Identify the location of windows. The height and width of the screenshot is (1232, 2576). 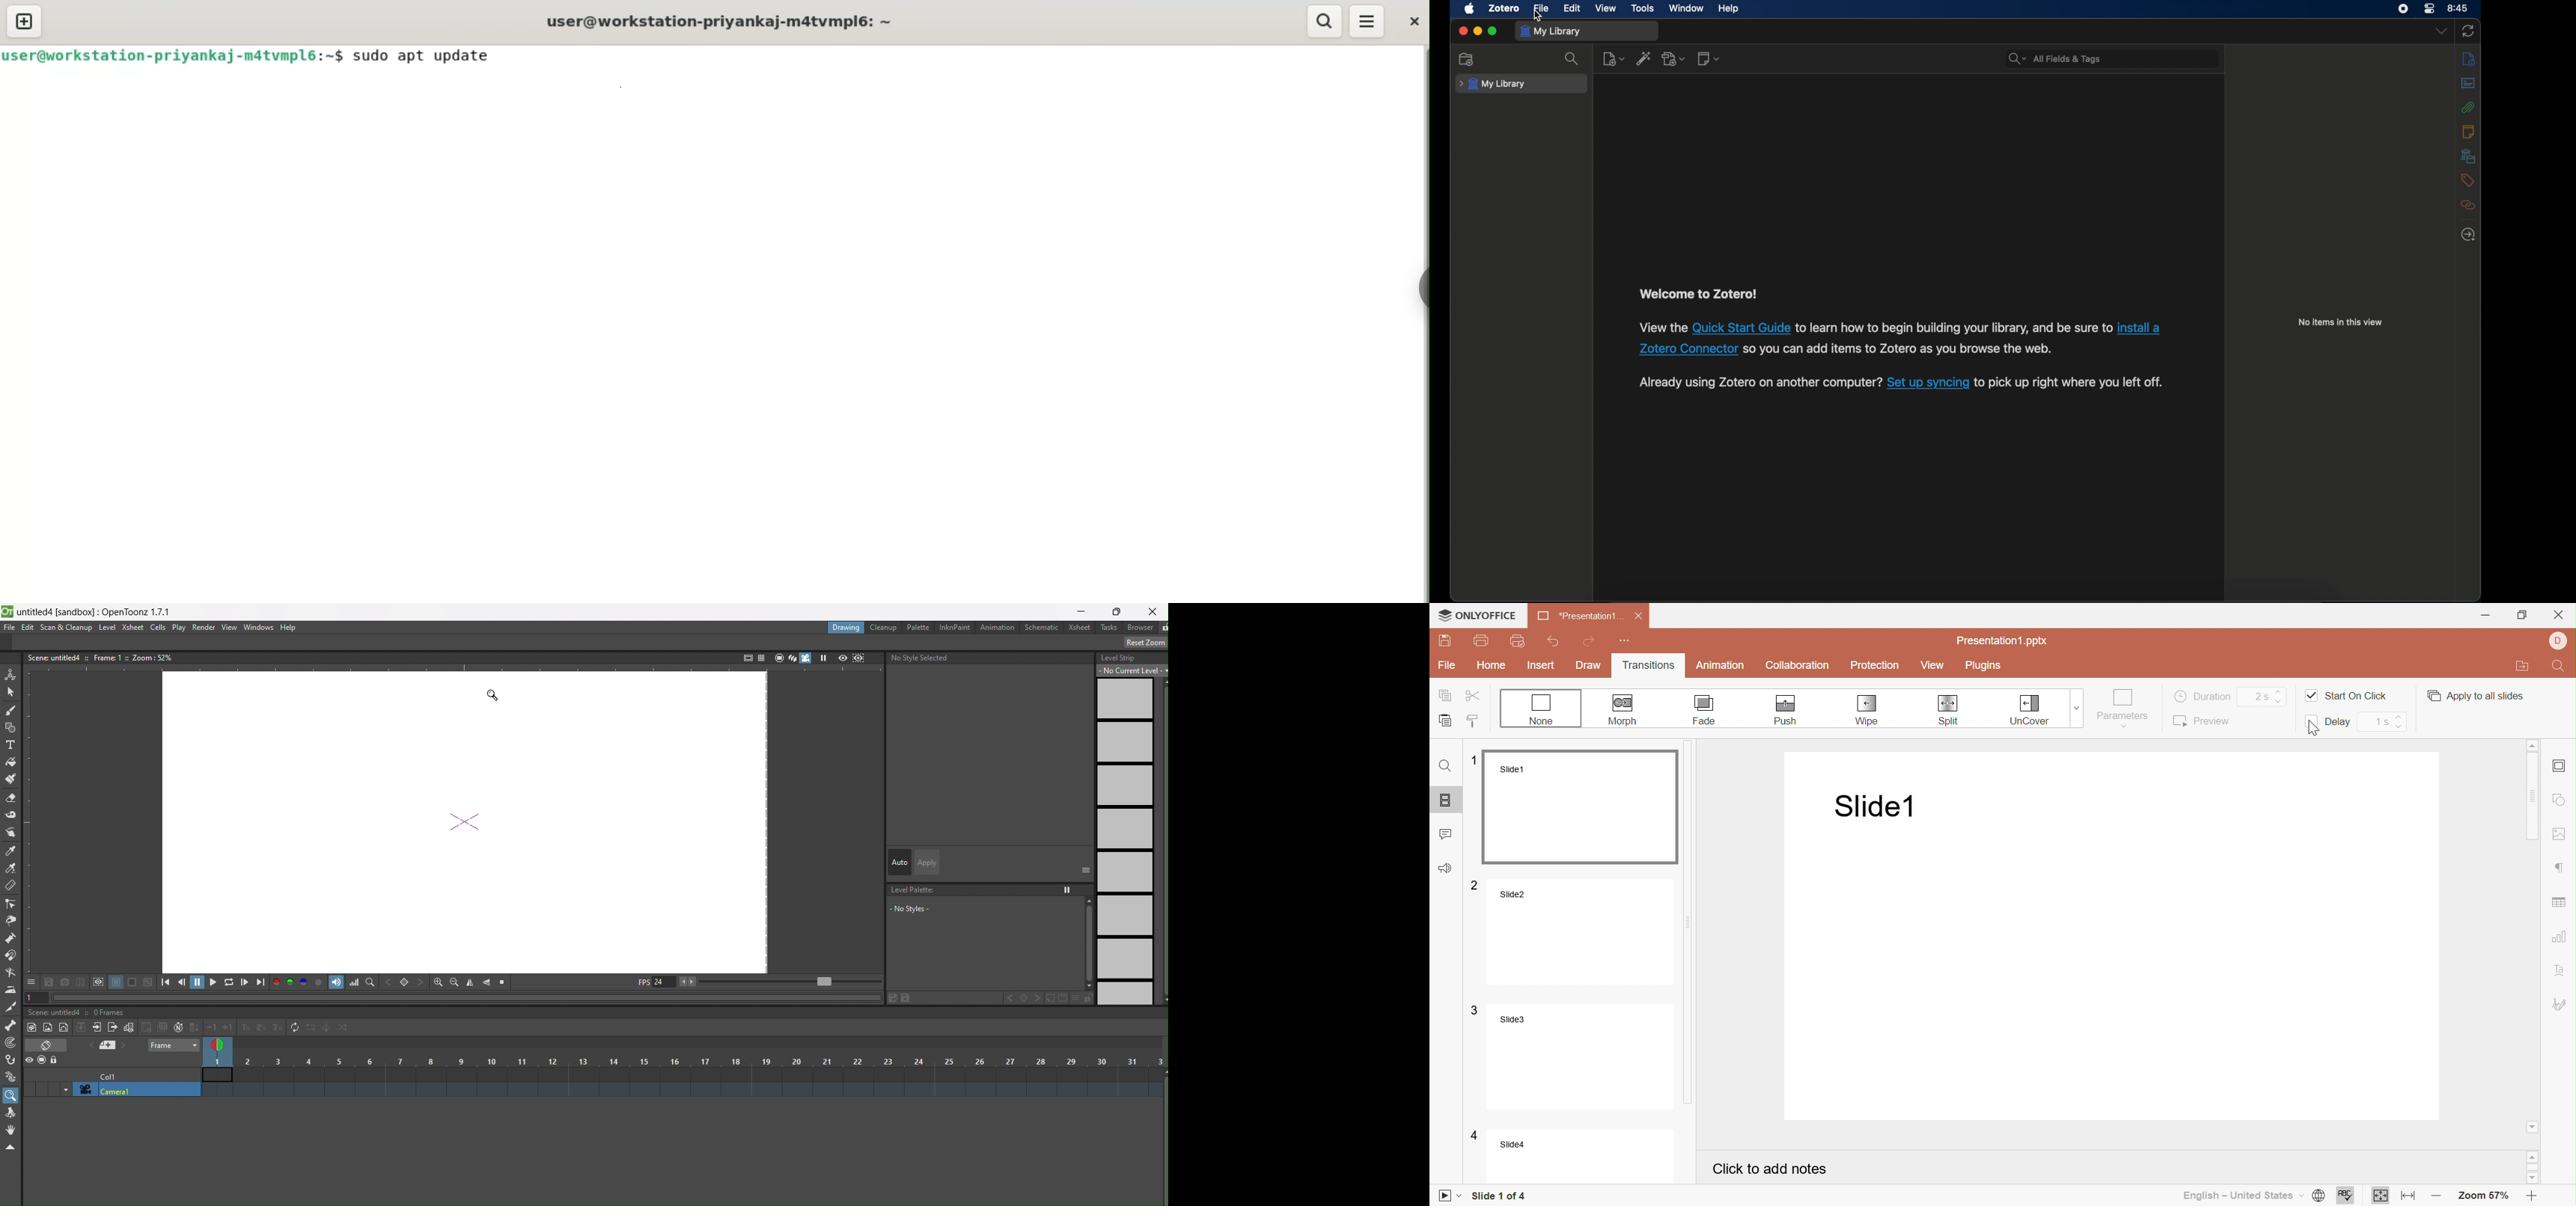
(259, 628).